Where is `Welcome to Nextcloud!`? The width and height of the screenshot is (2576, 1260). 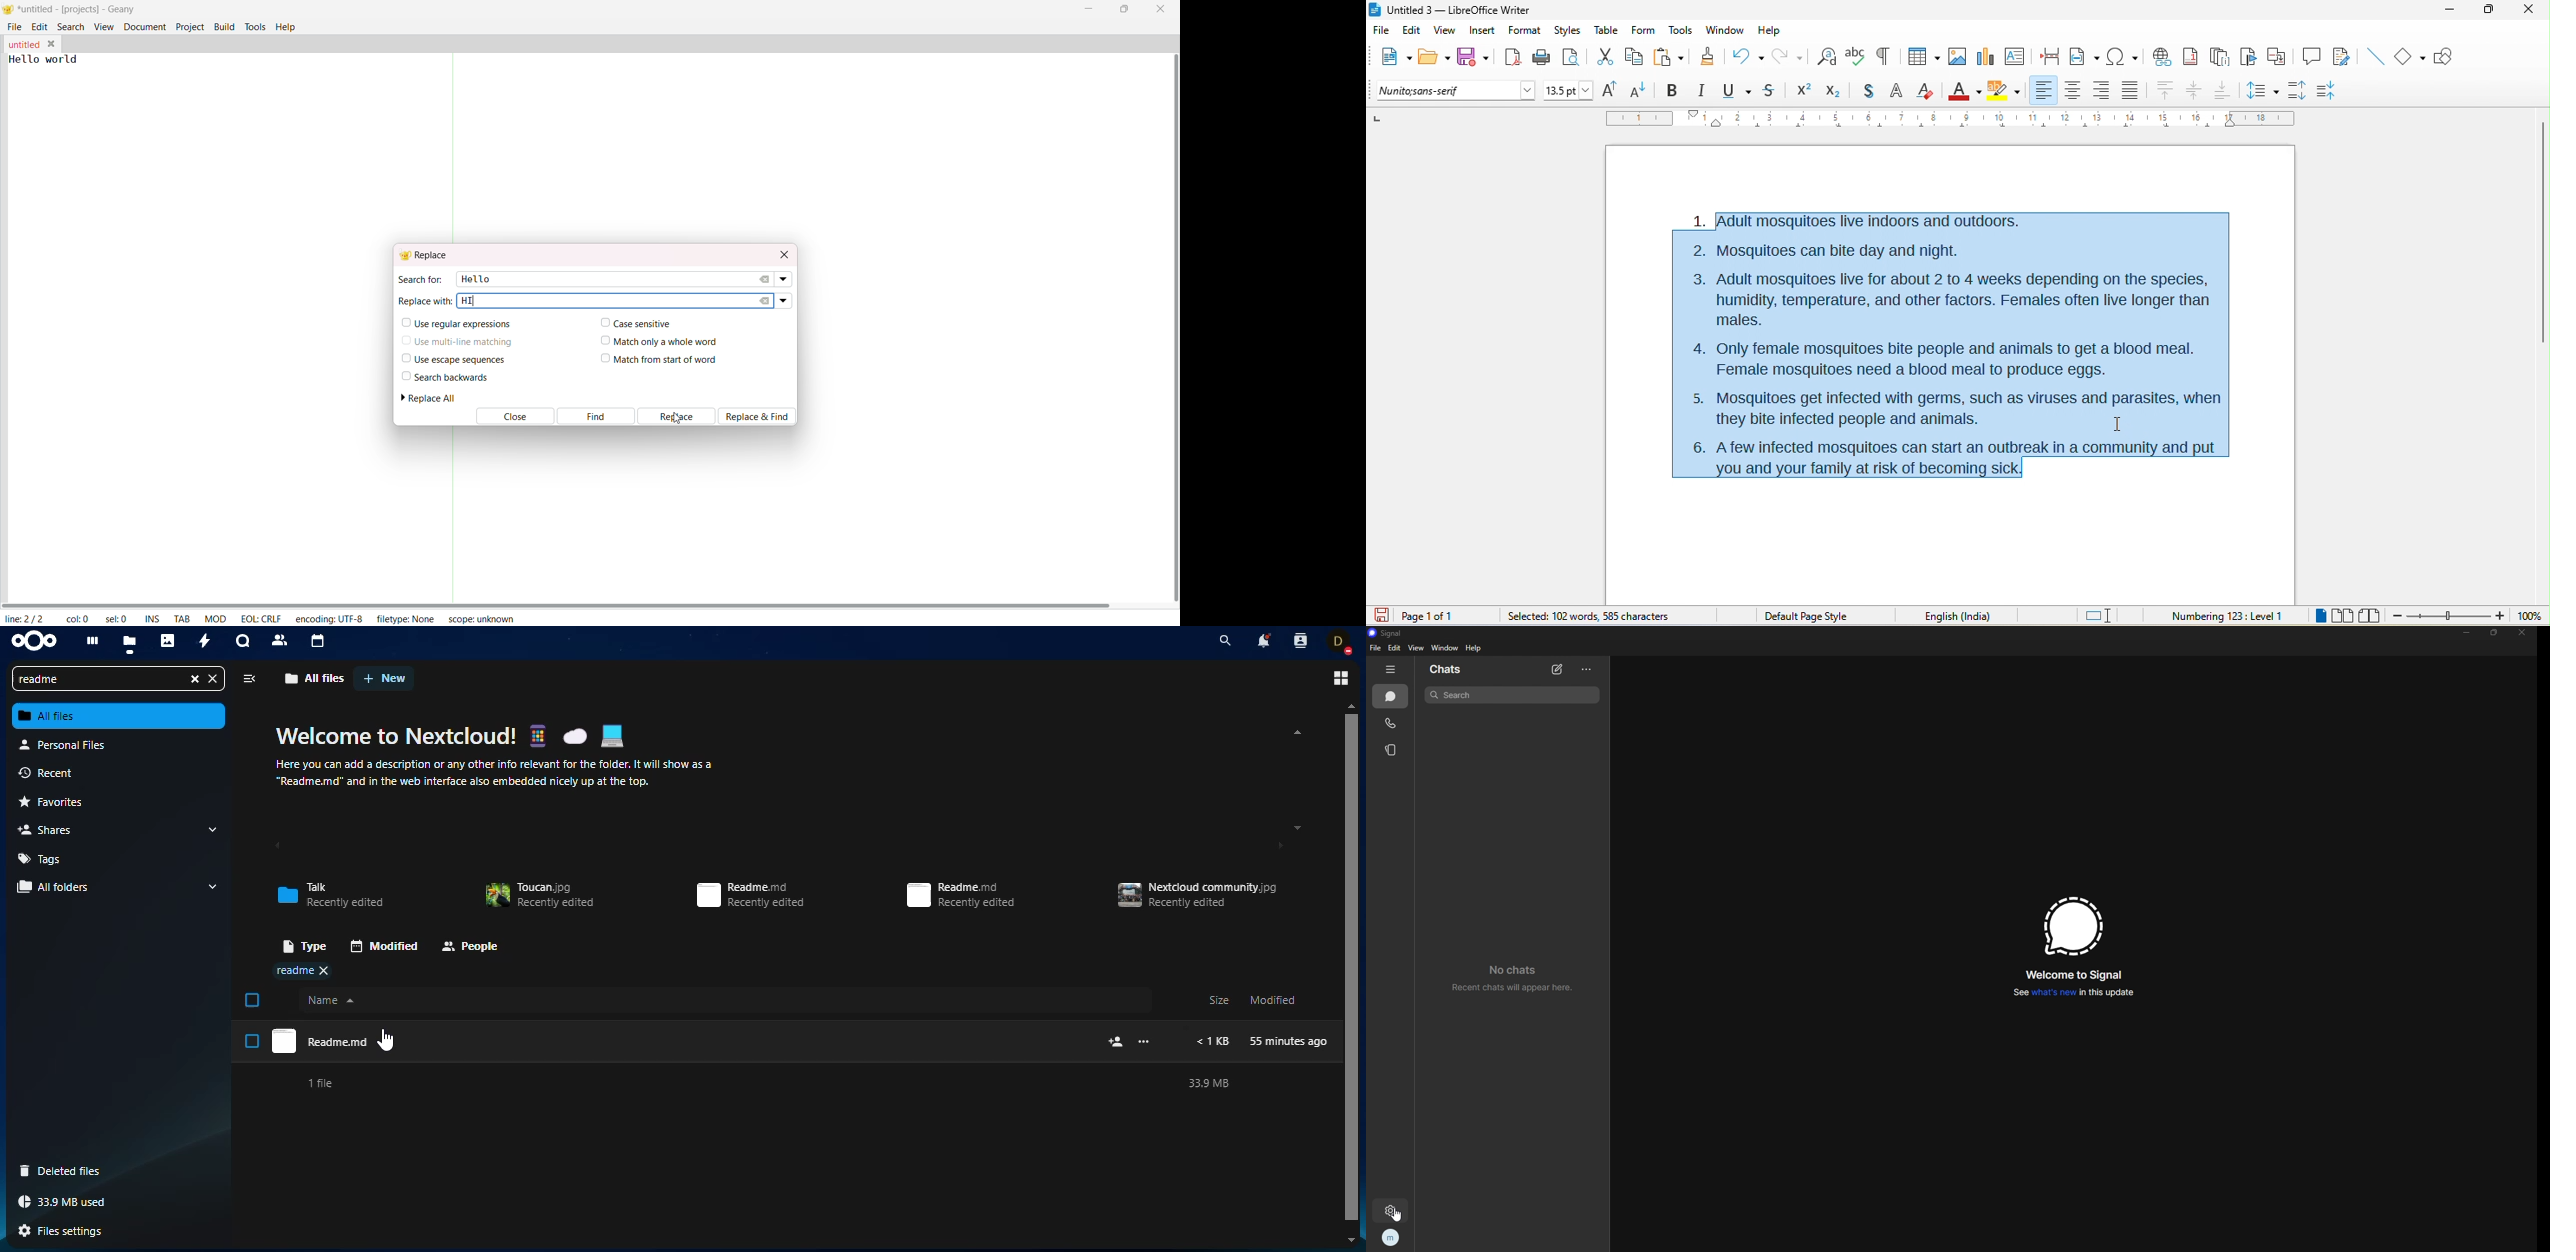
Welcome to Nextcloud! is located at coordinates (397, 736).